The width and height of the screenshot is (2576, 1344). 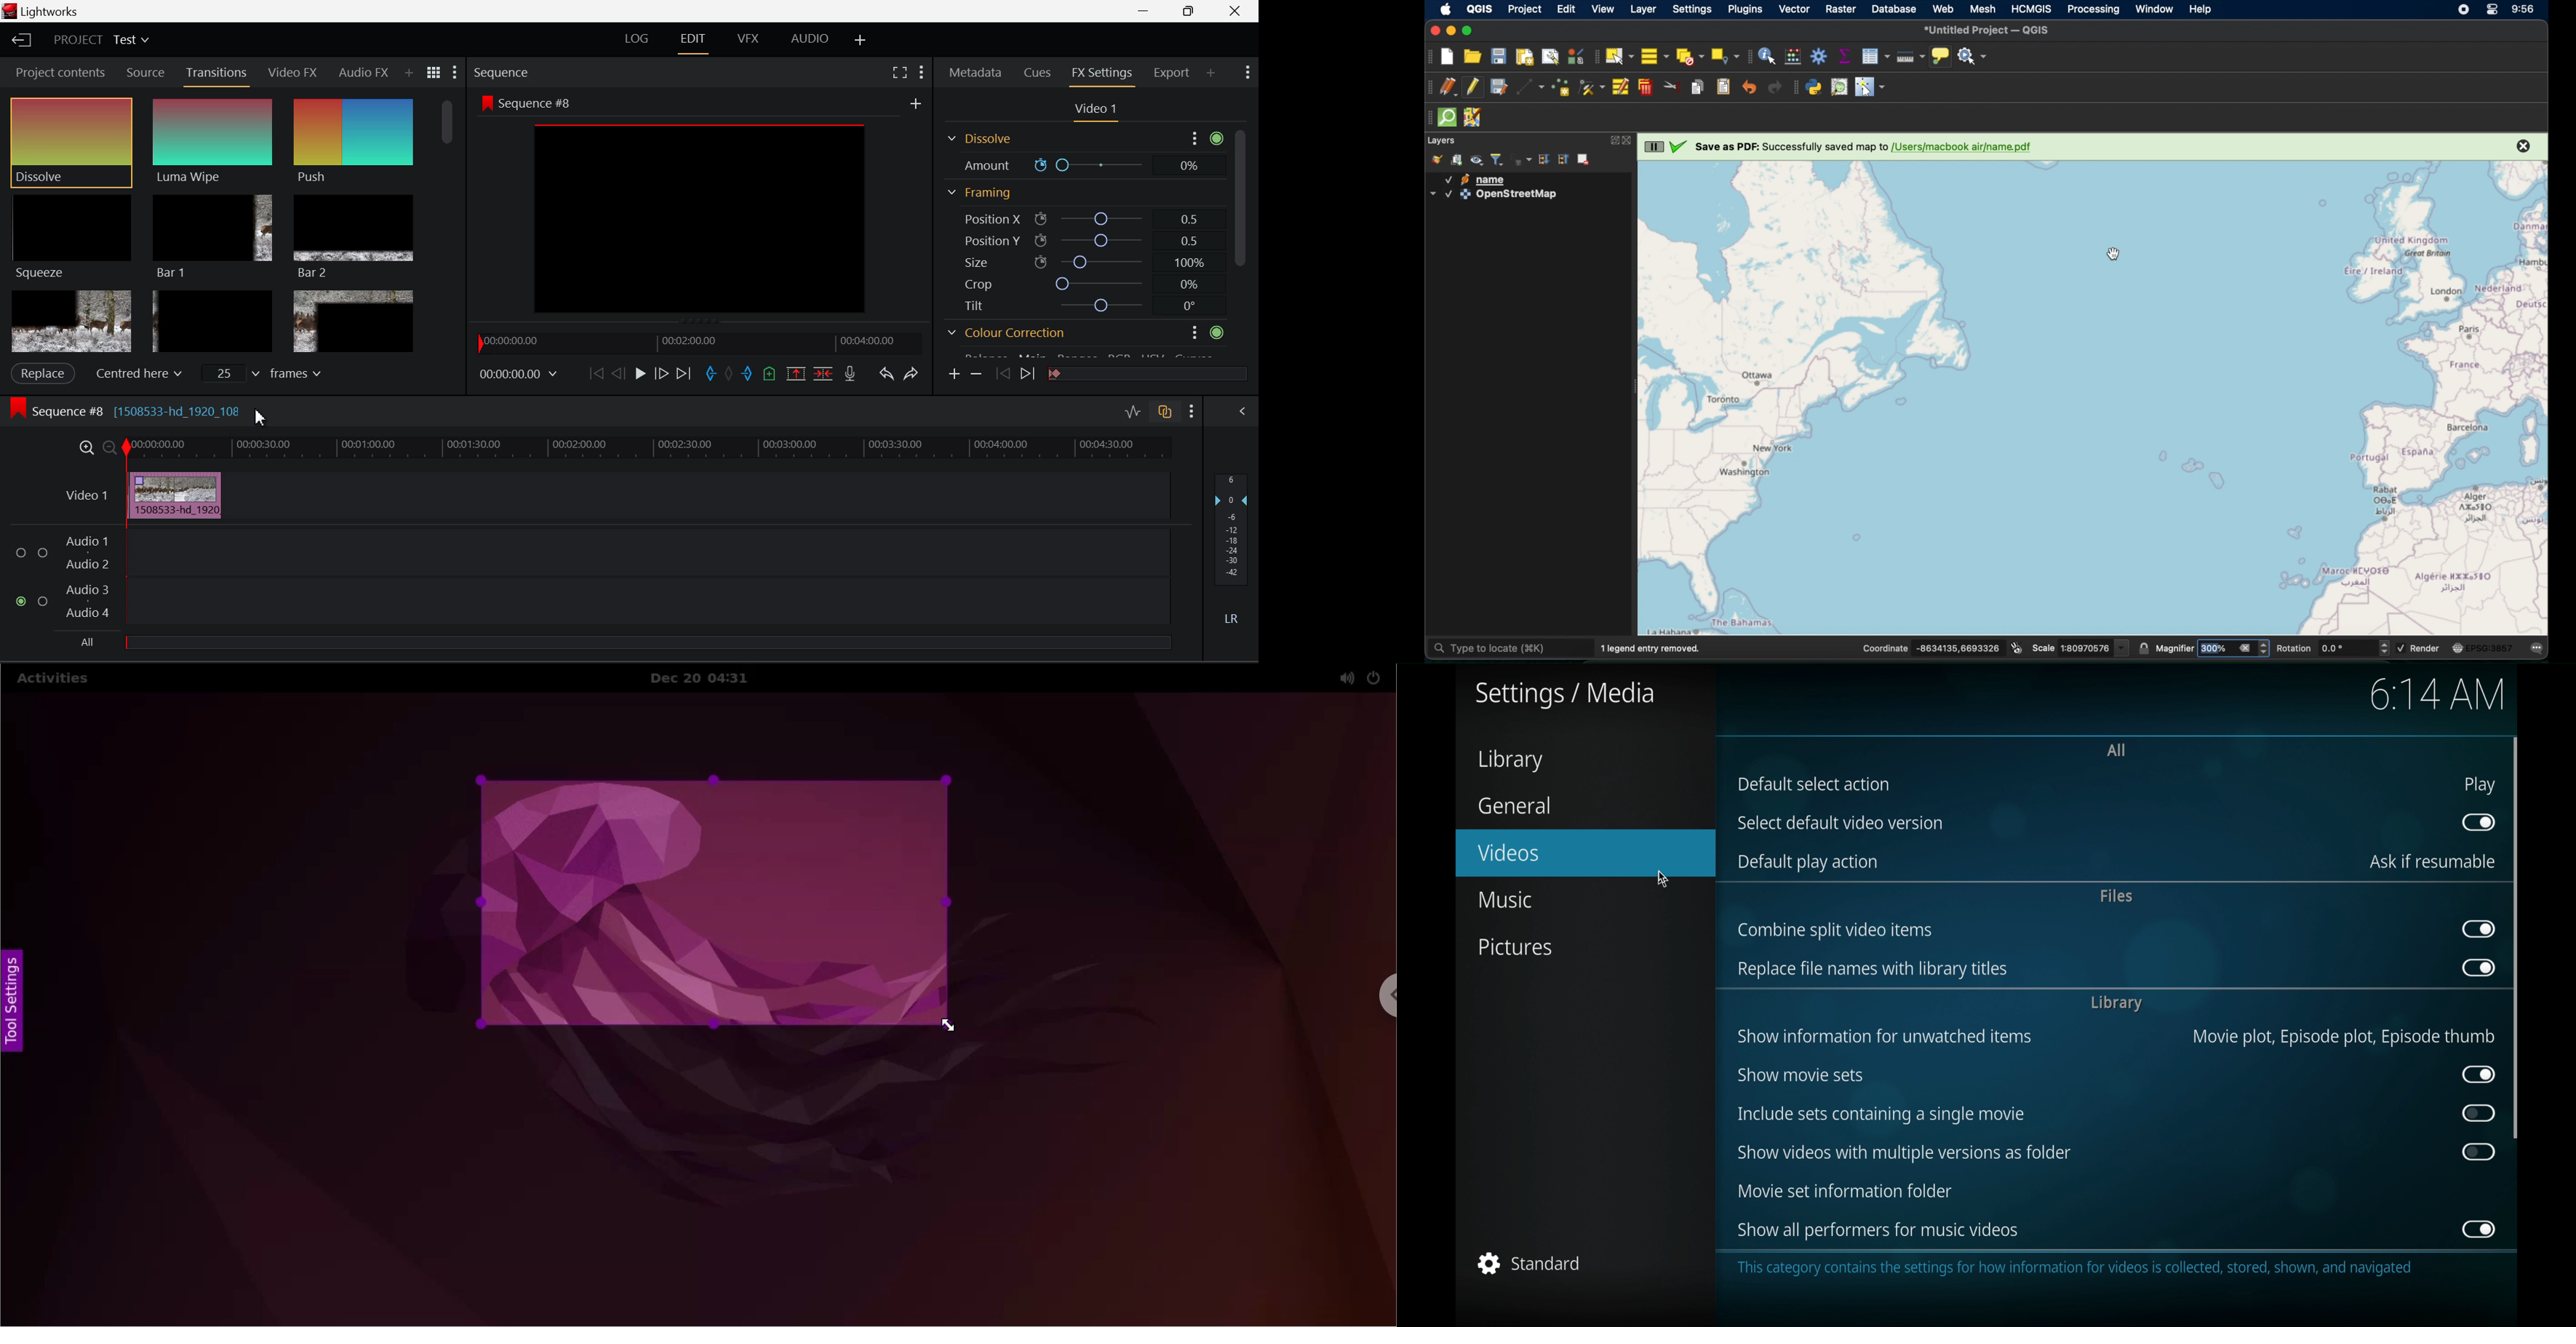 I want to click on Project Timeline, so click(x=645, y=449).